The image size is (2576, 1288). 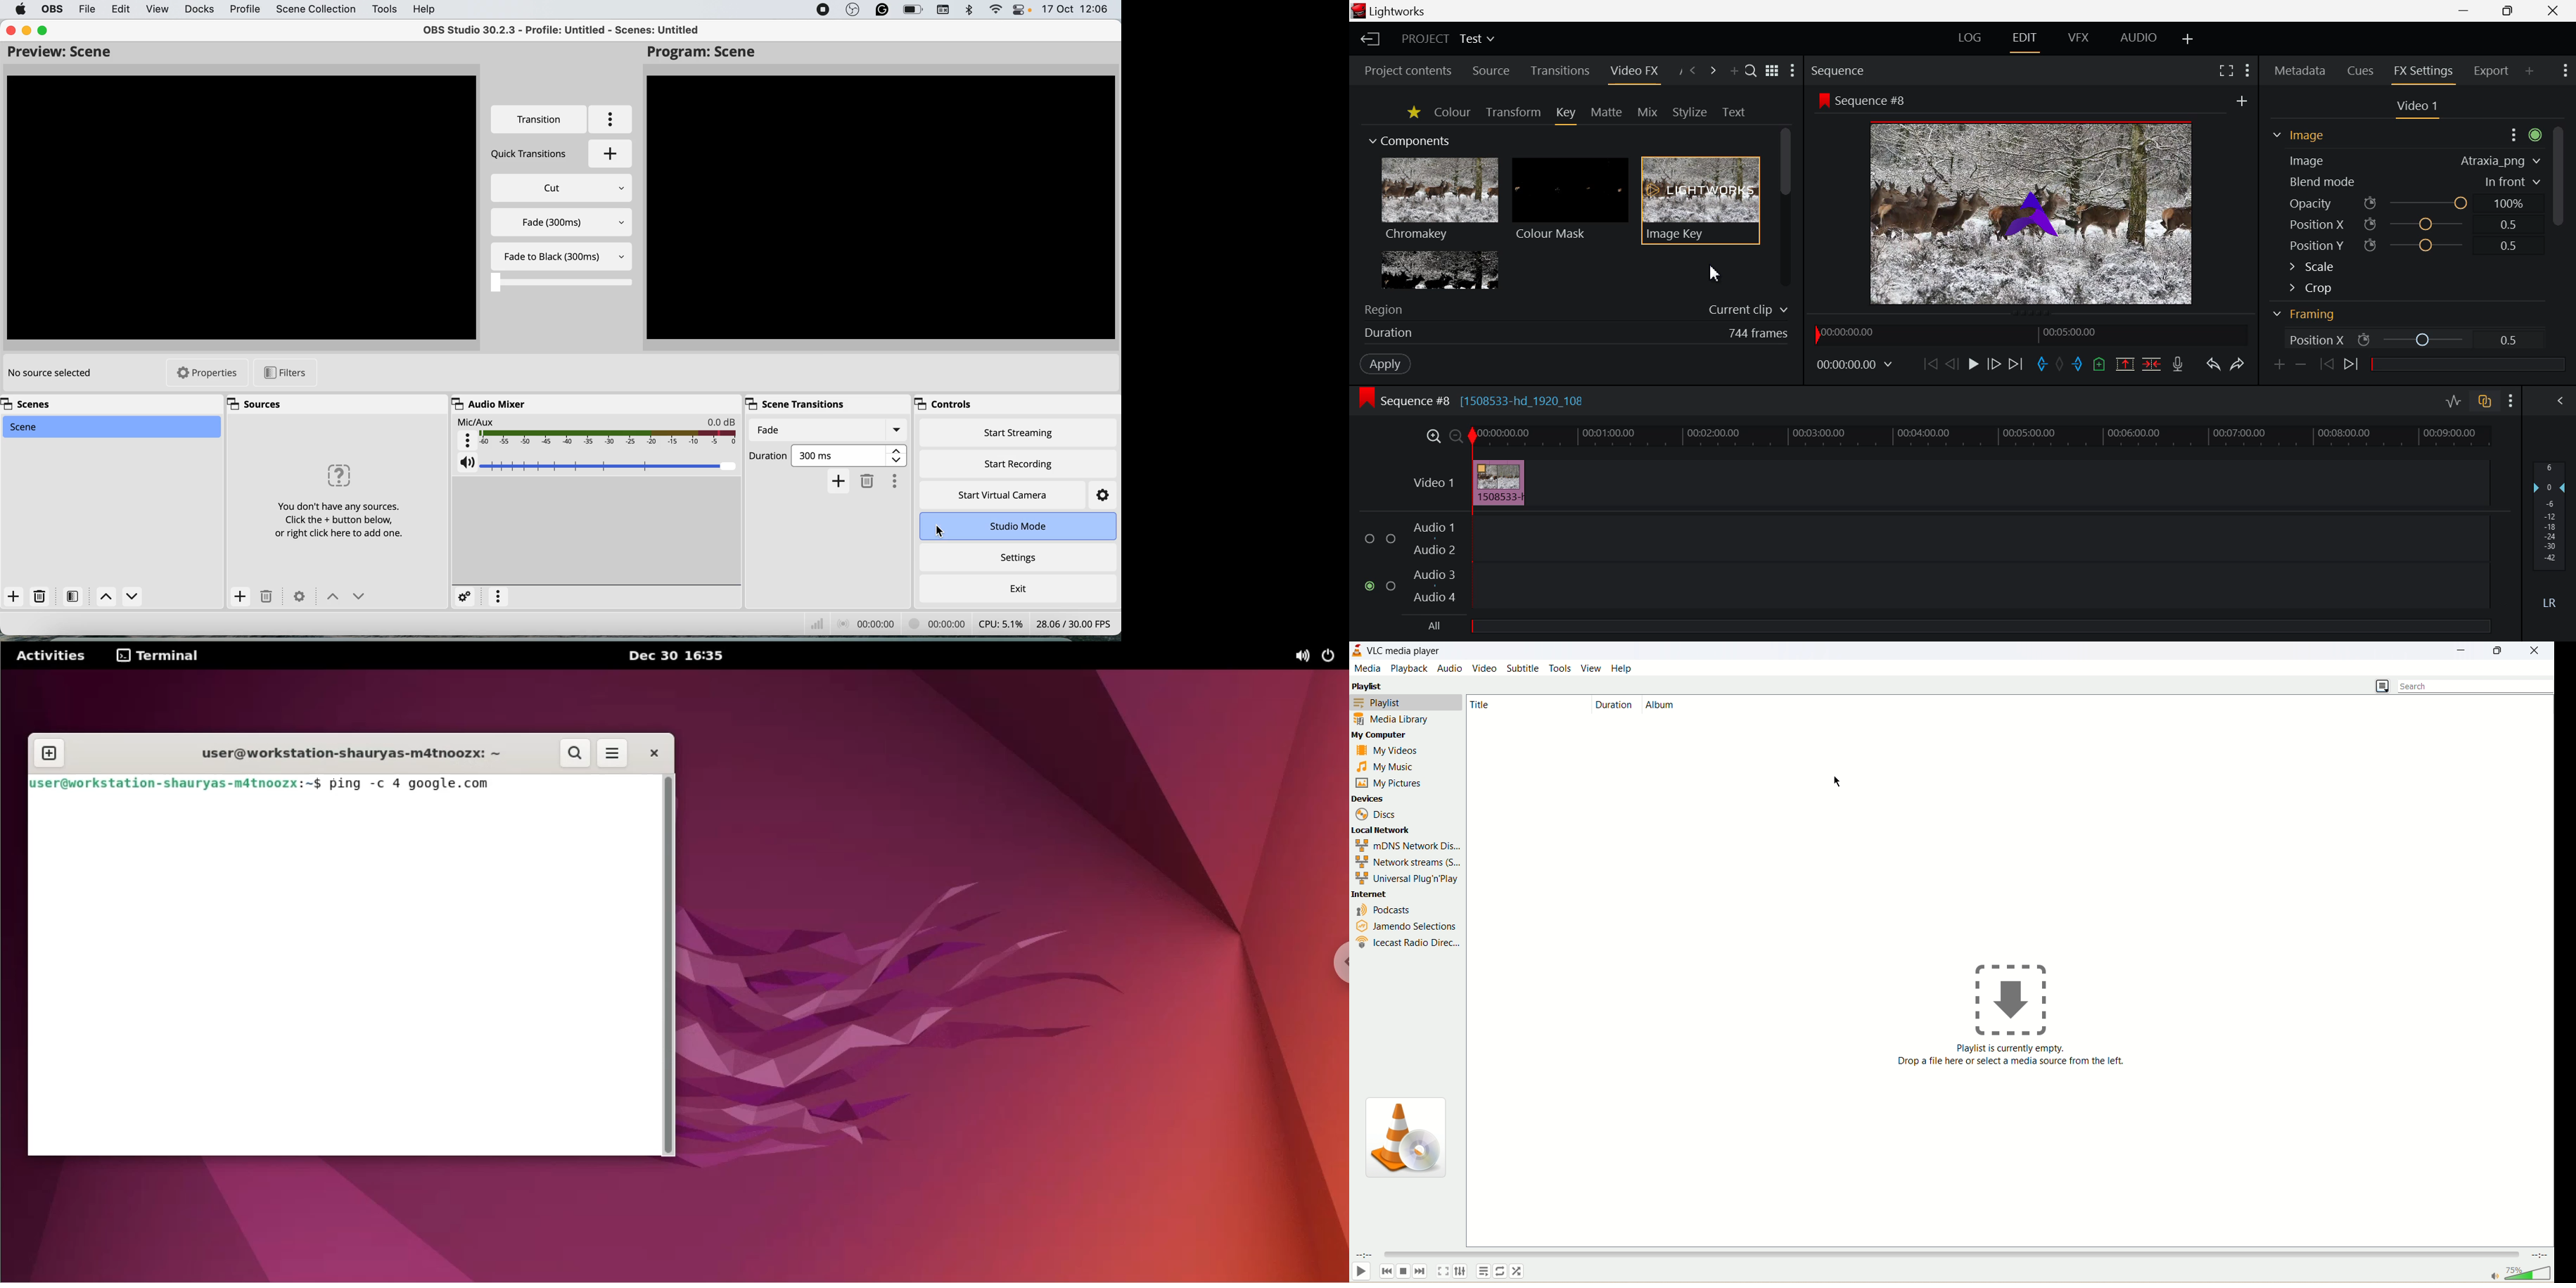 I want to click on AUDIO Layout, so click(x=2139, y=36).